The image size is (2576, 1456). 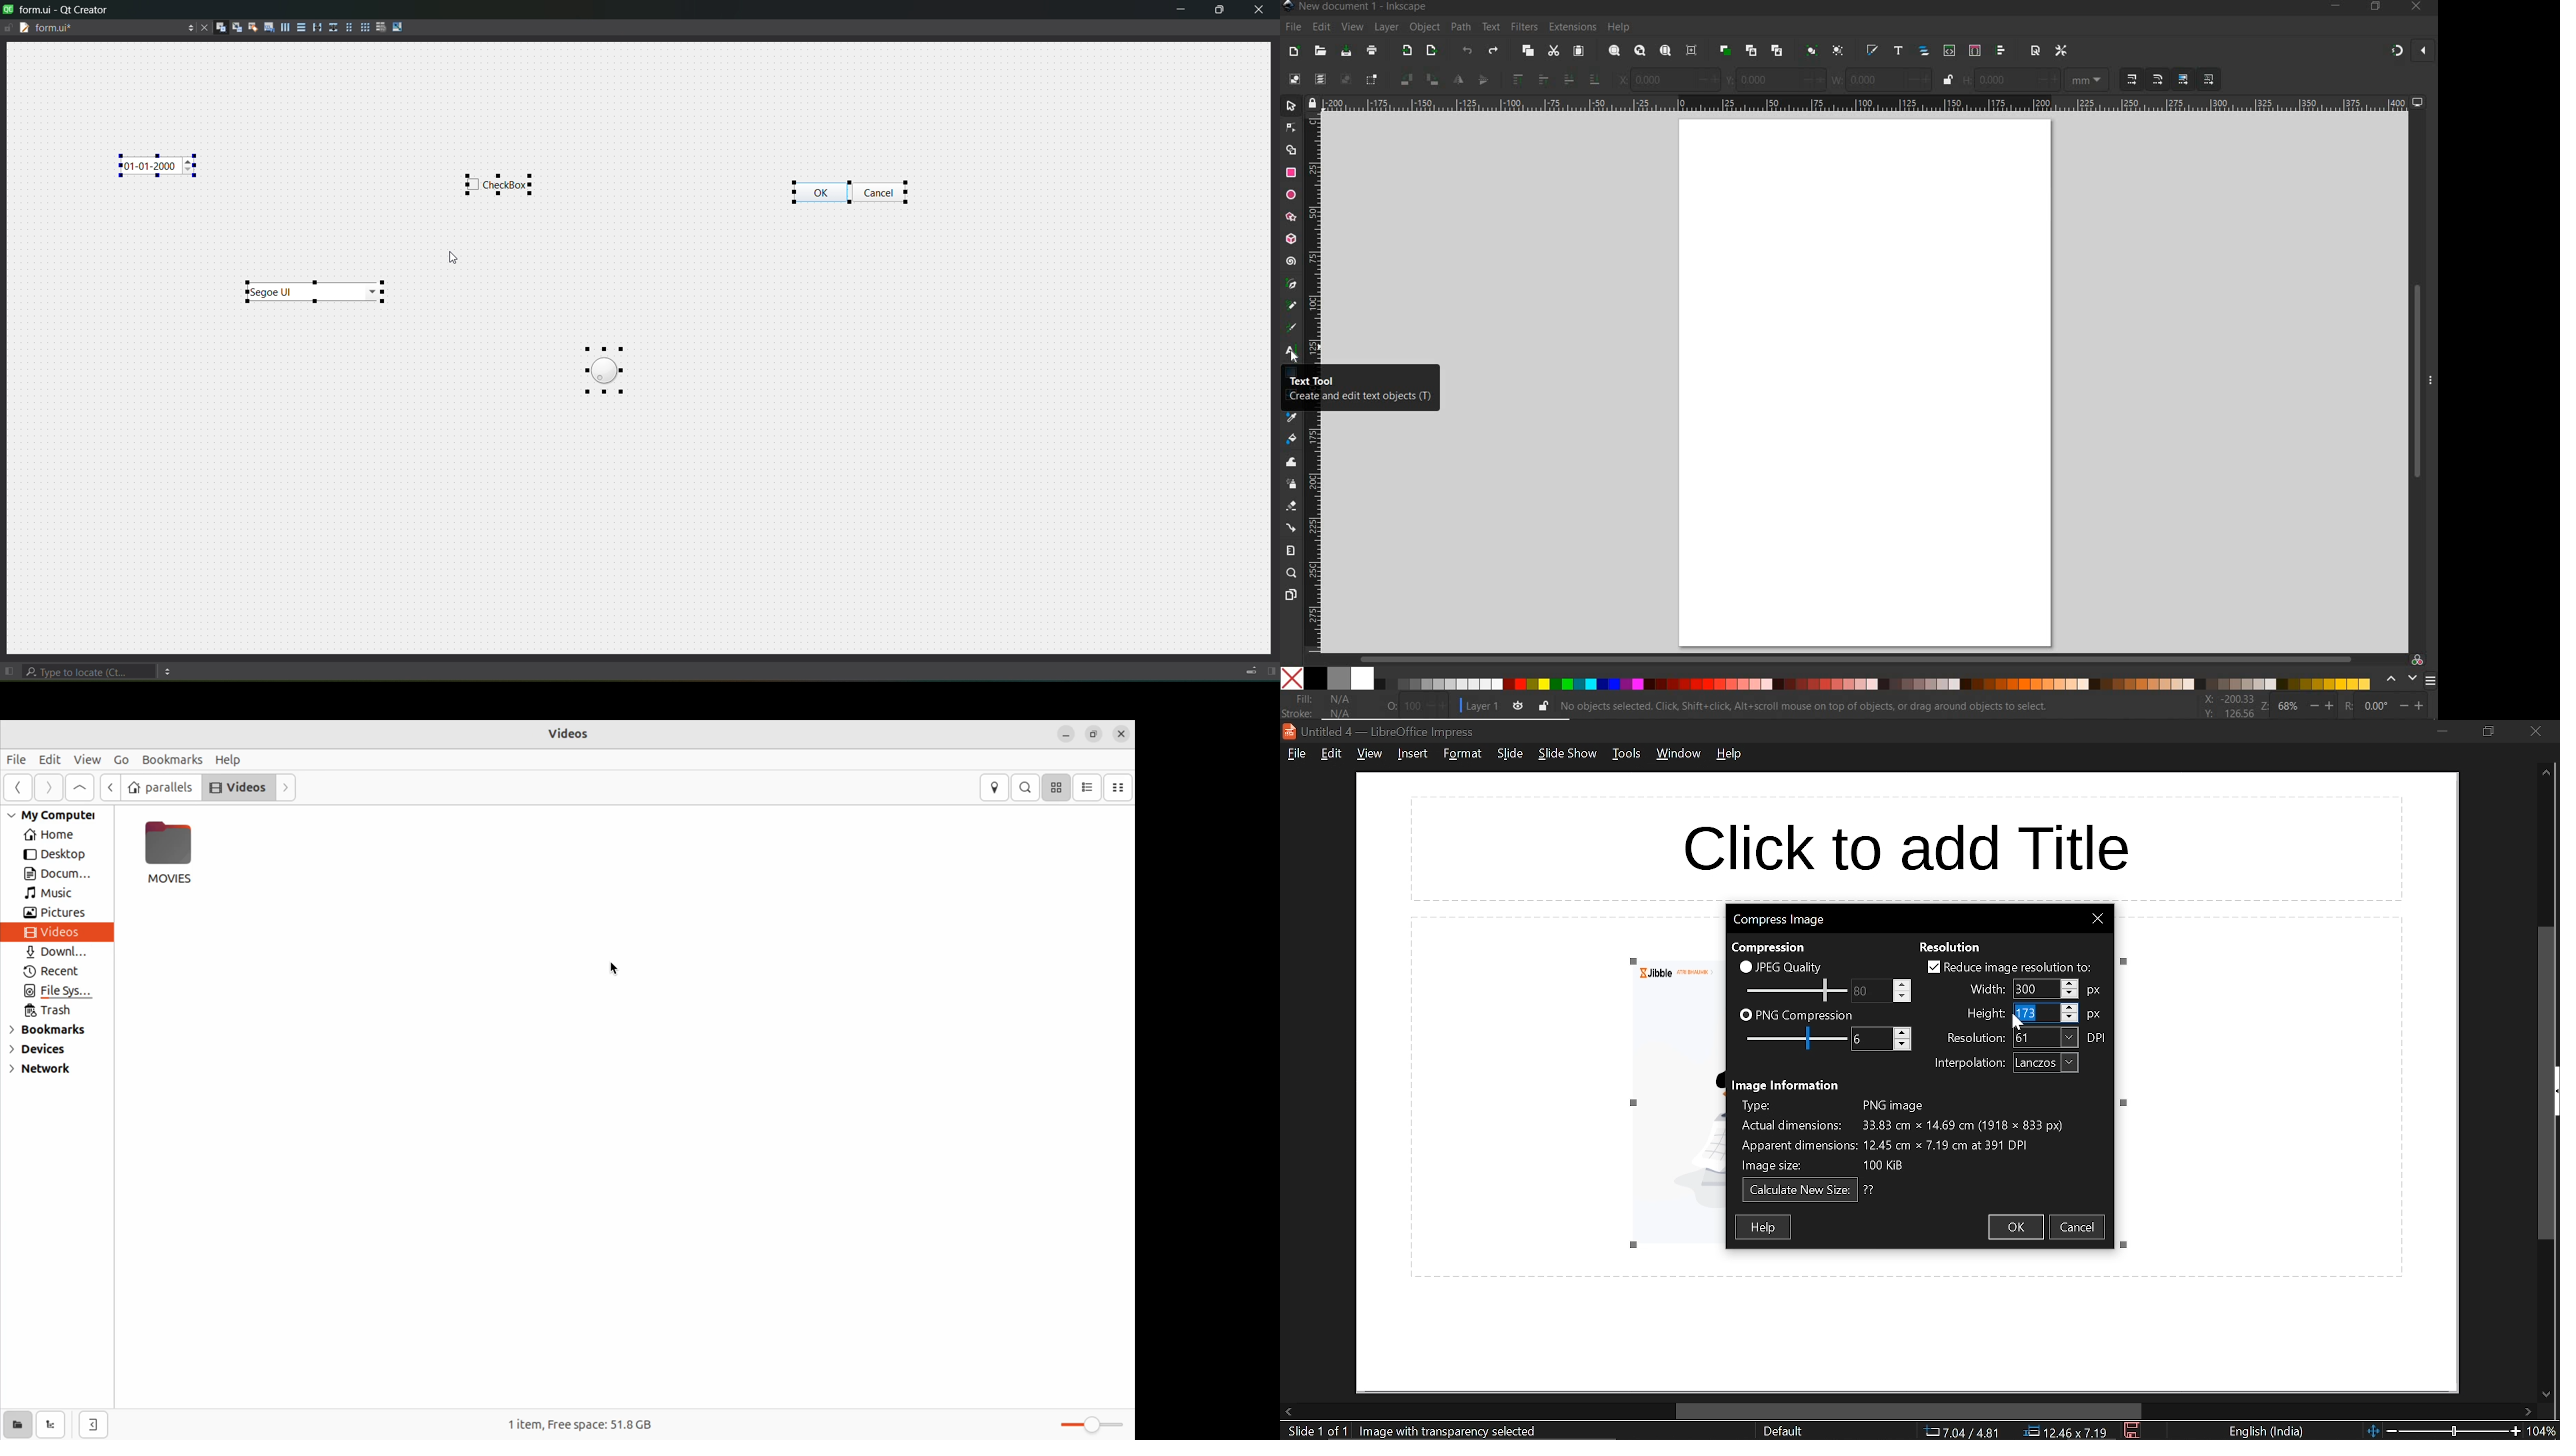 What do you see at coordinates (1926, 52) in the screenshot?
I see `open objects` at bounding box center [1926, 52].